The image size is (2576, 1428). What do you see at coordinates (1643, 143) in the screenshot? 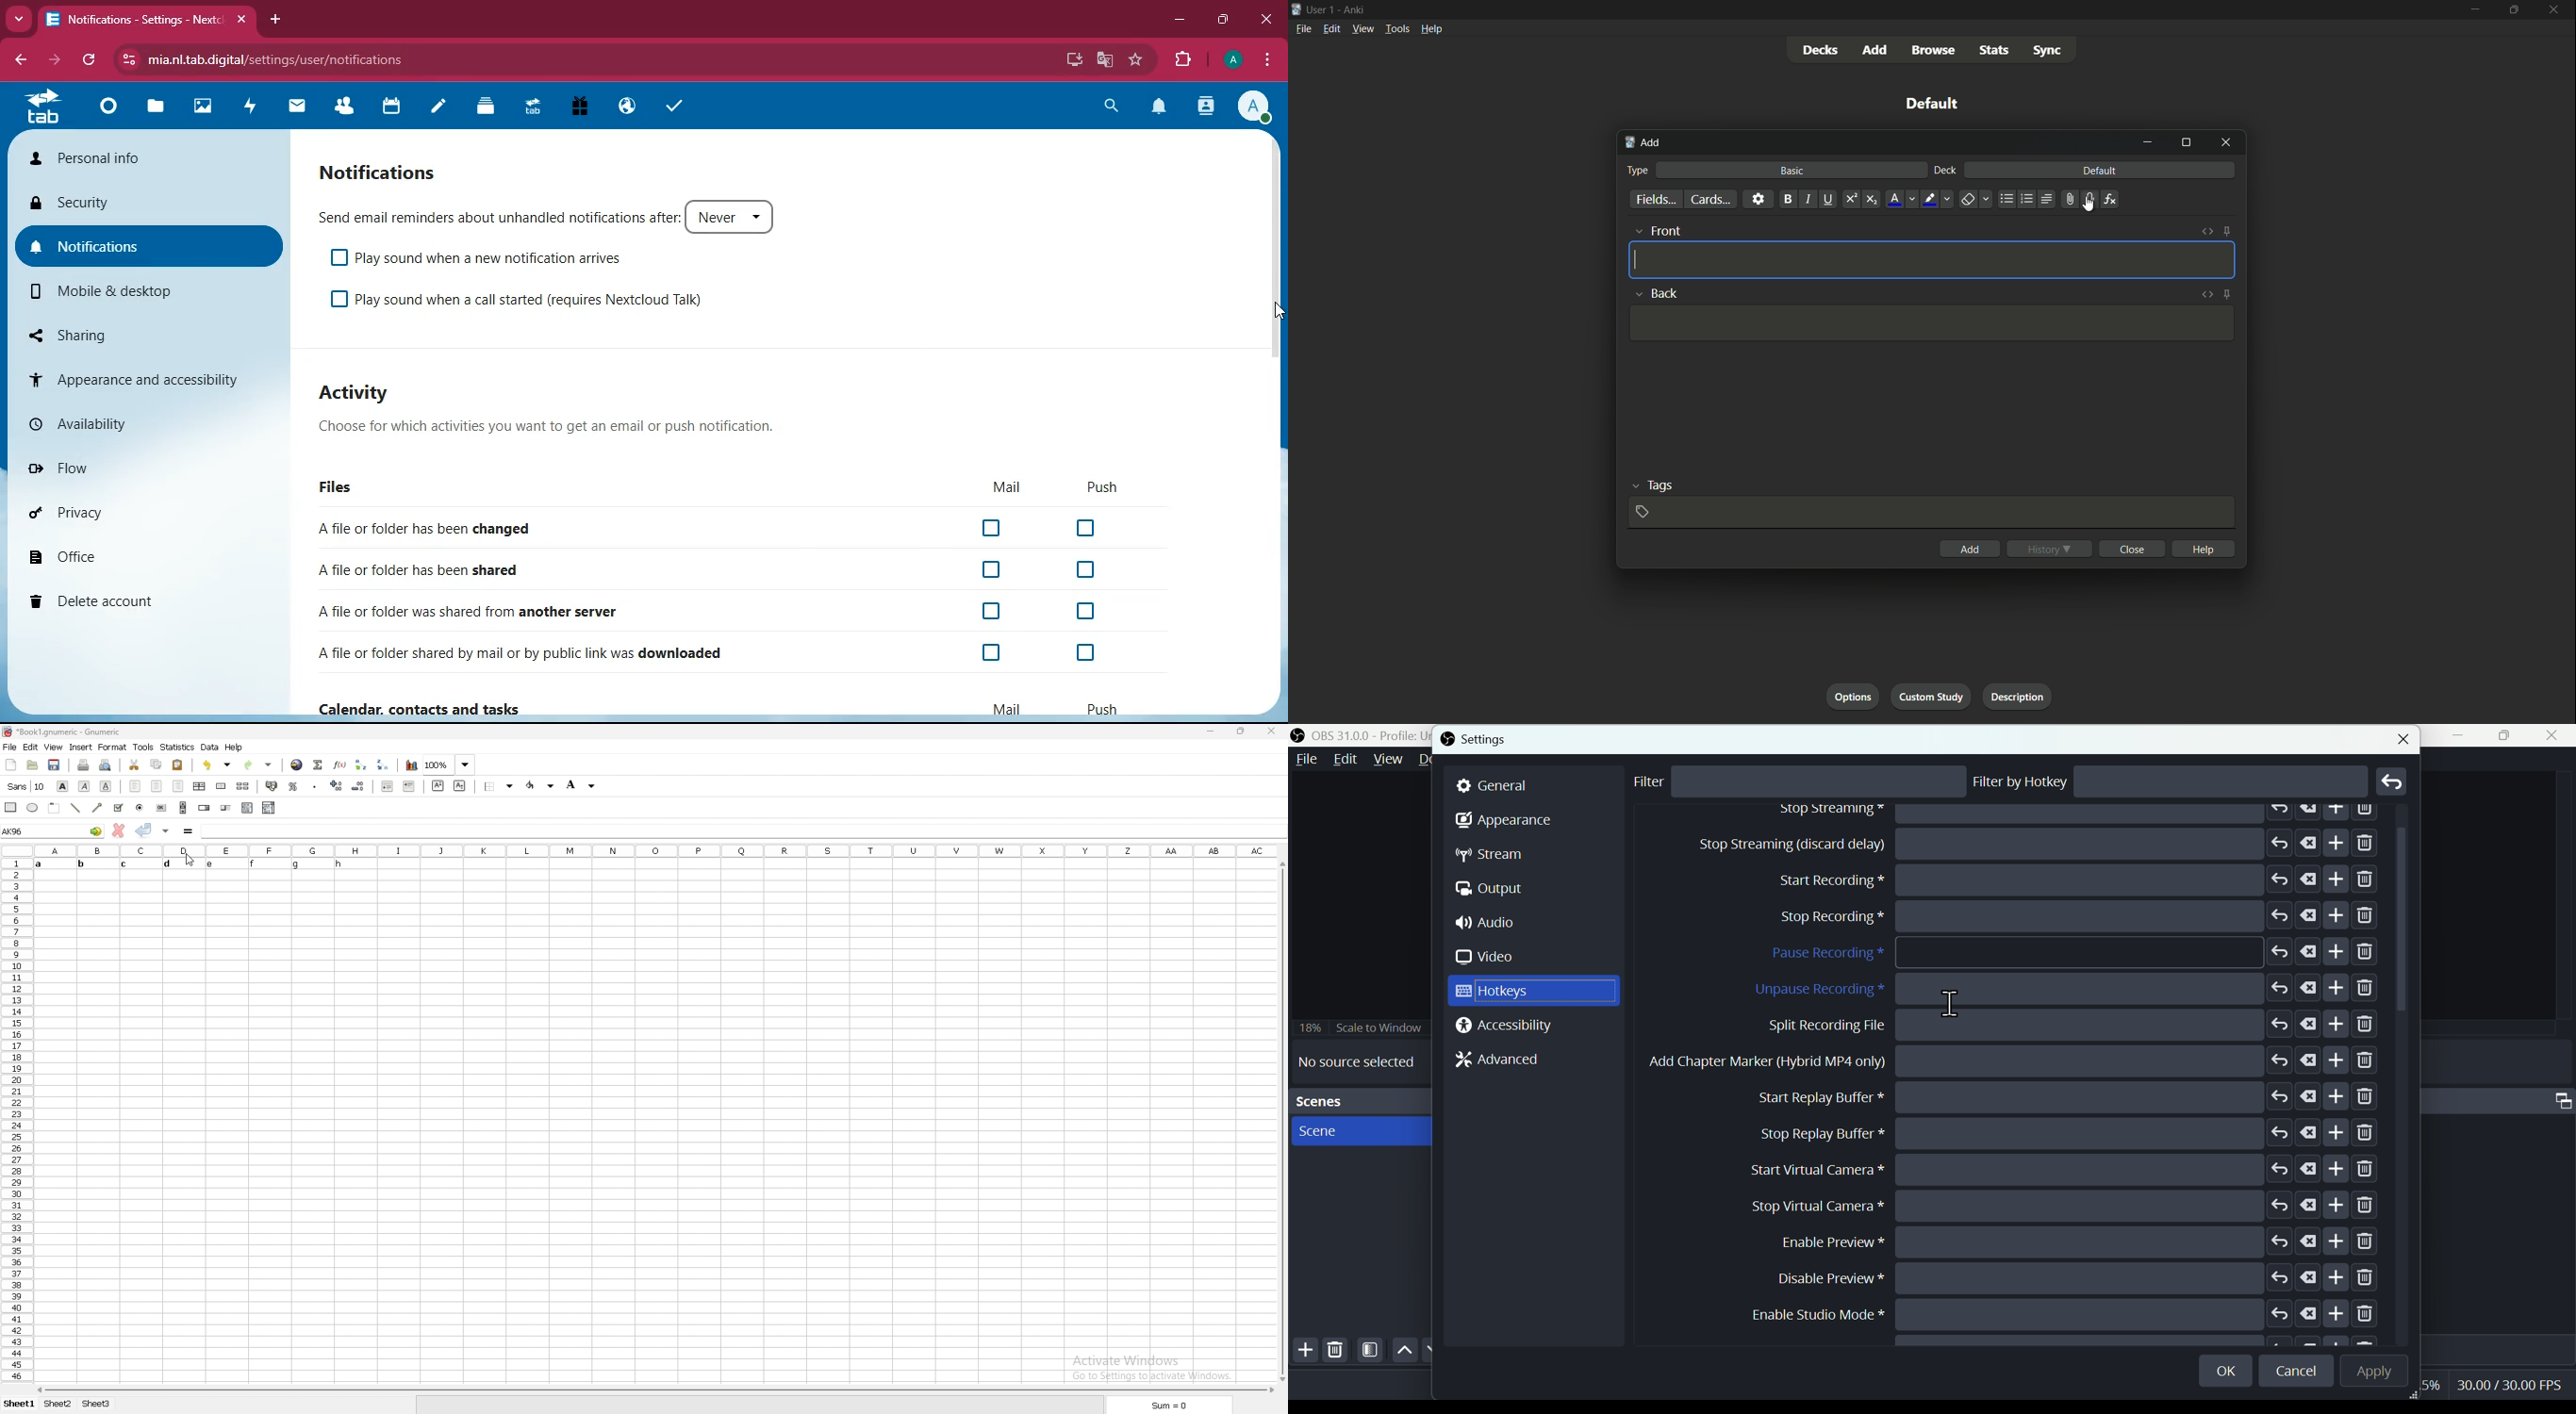
I see `add` at bounding box center [1643, 143].